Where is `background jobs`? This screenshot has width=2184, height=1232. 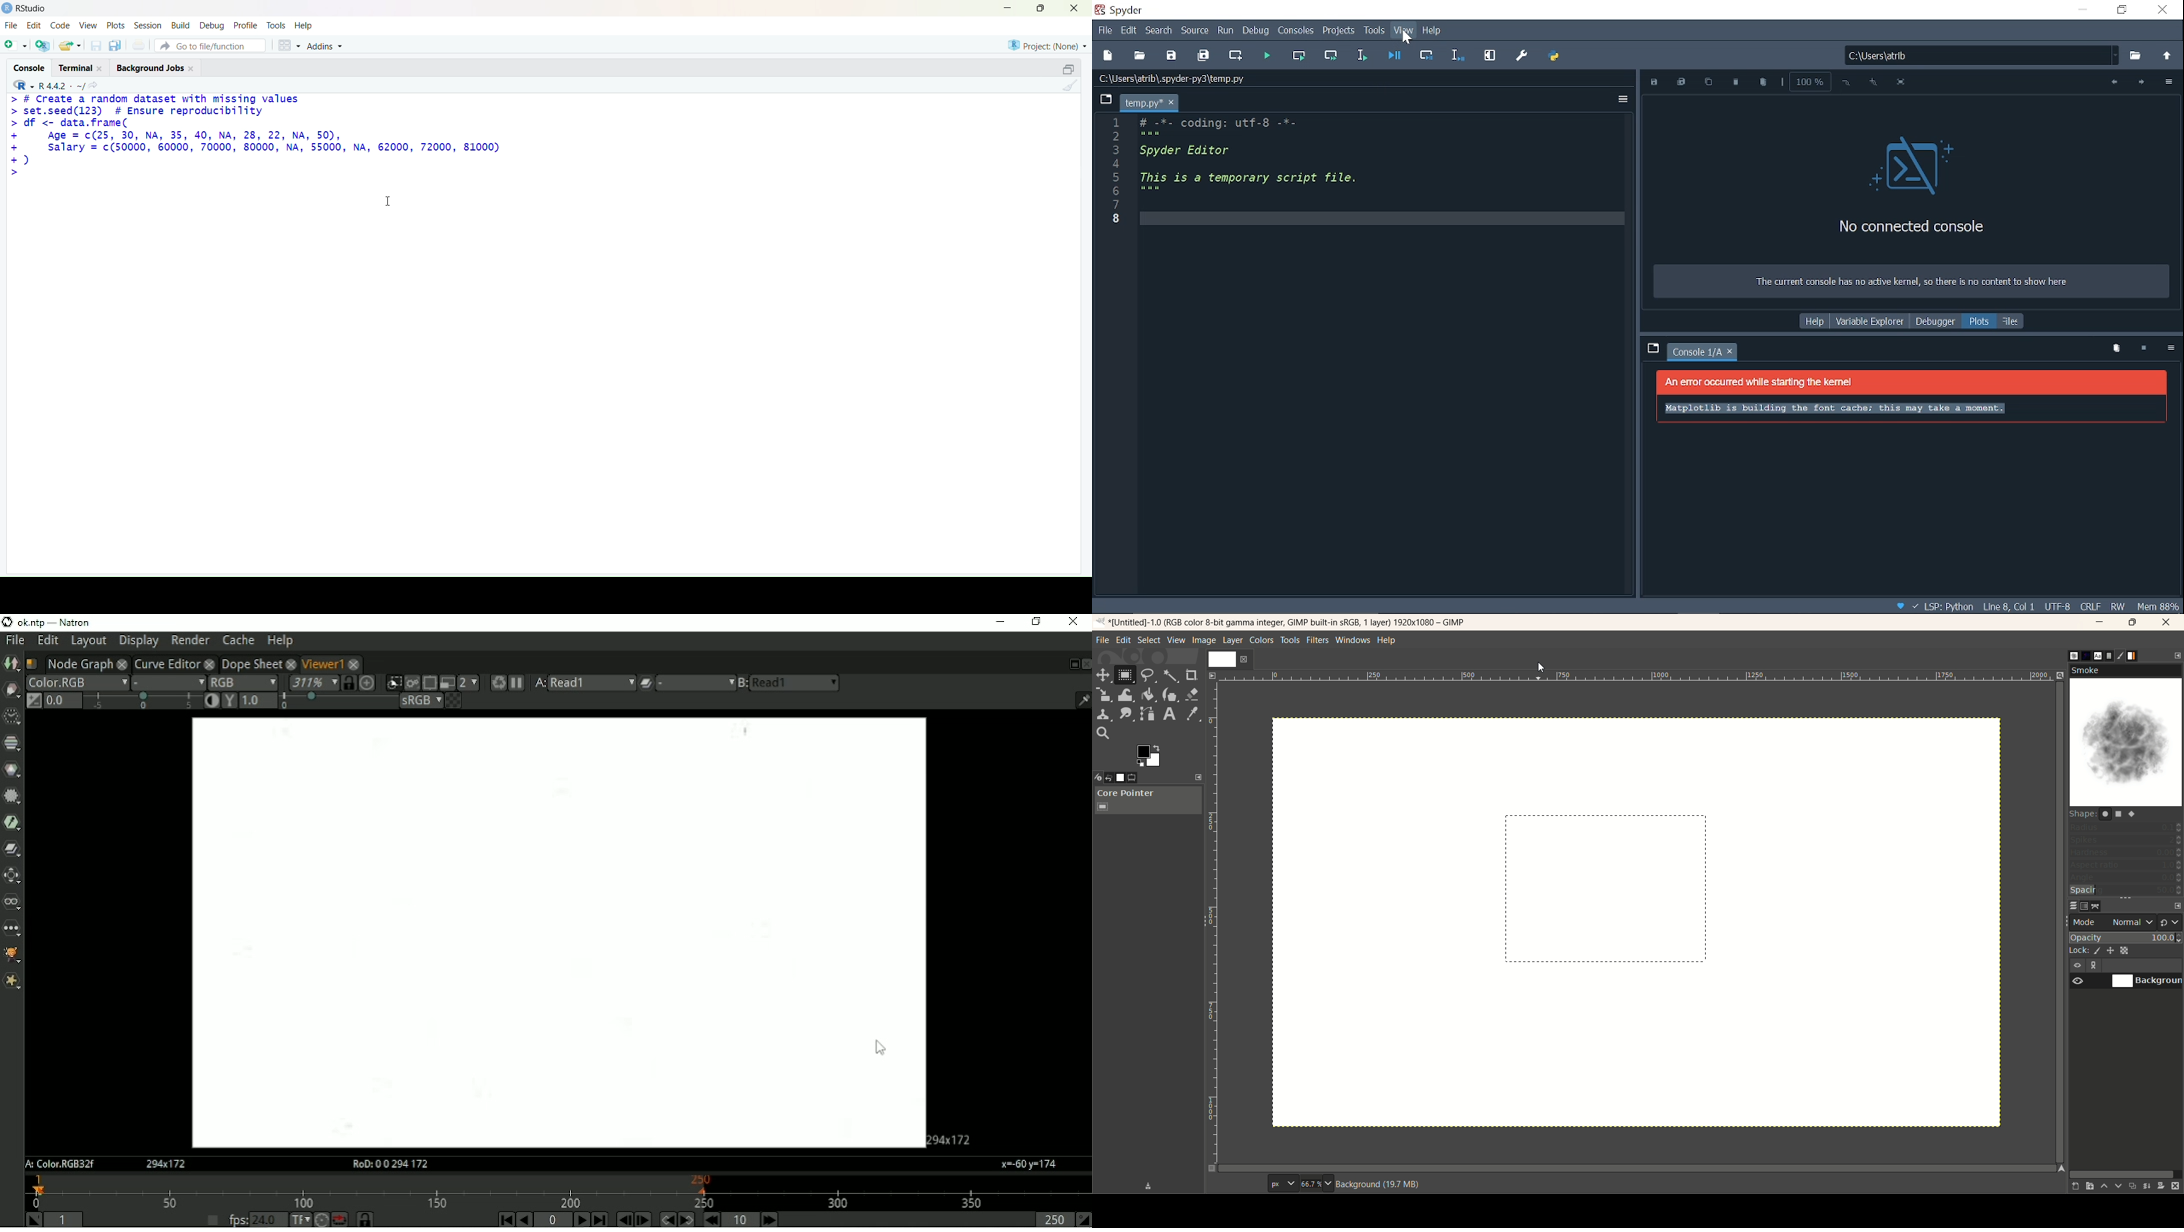 background jobs is located at coordinates (158, 68).